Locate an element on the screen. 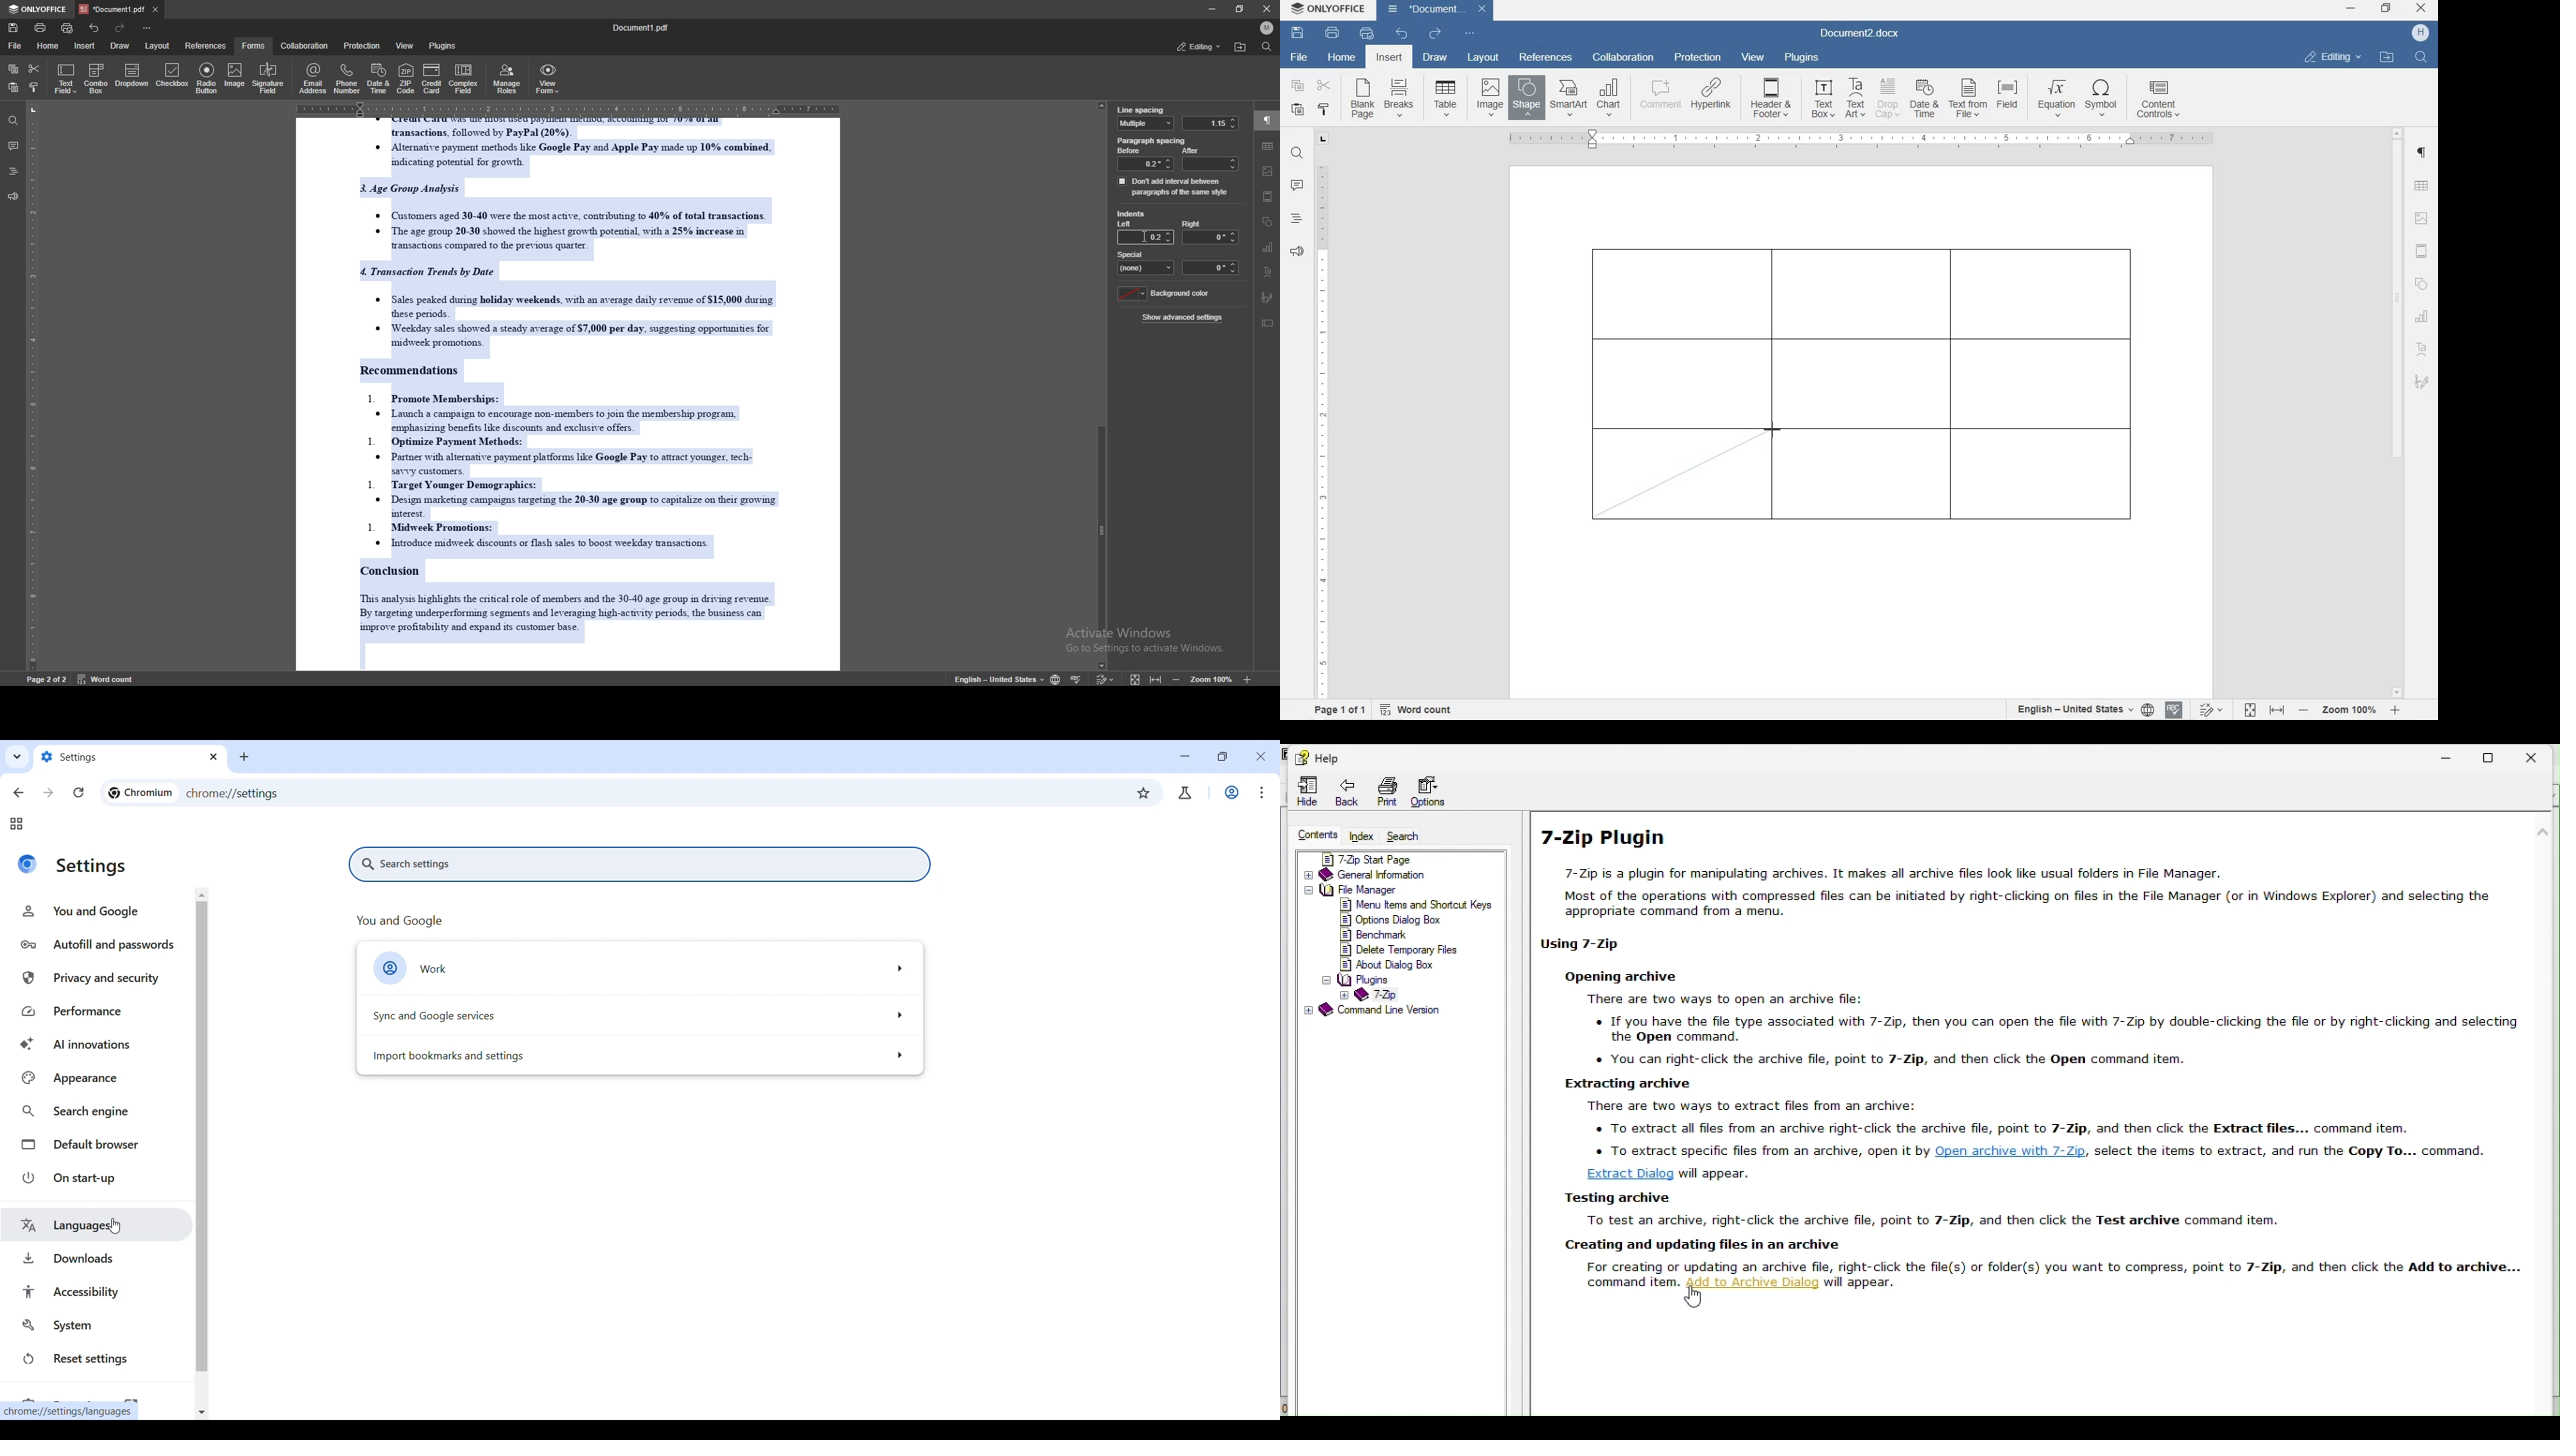  view is located at coordinates (1755, 58).